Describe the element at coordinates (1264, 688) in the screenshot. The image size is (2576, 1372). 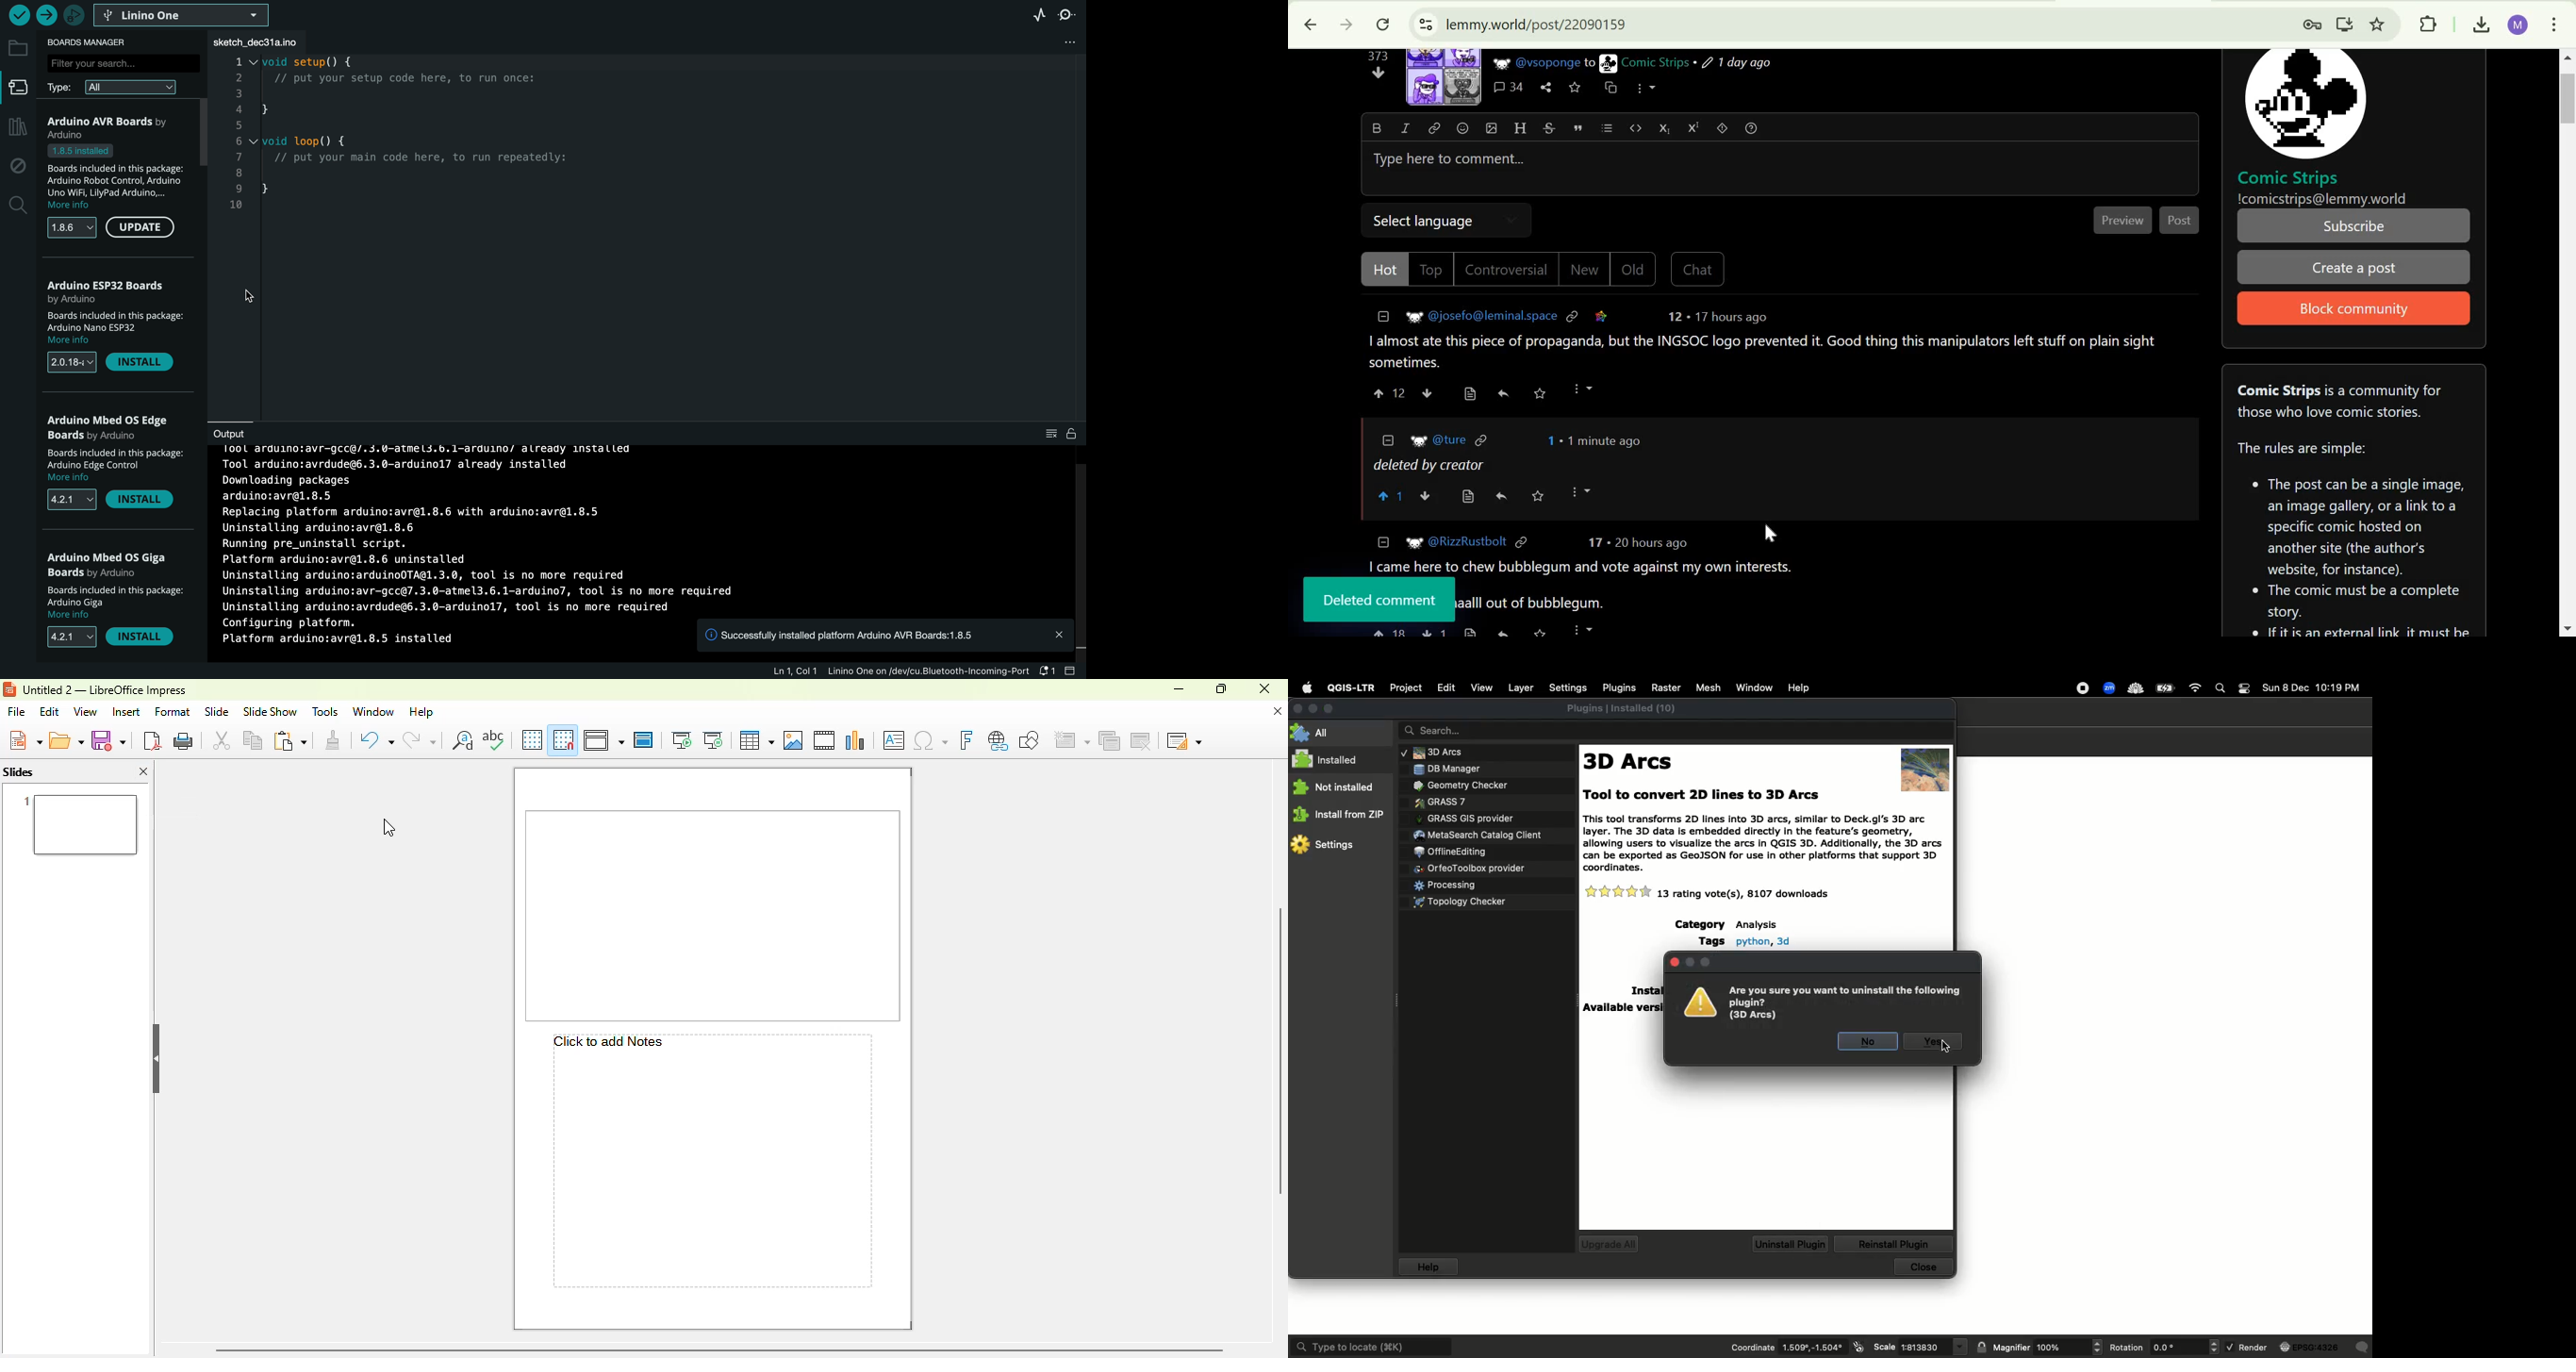
I see `close` at that location.